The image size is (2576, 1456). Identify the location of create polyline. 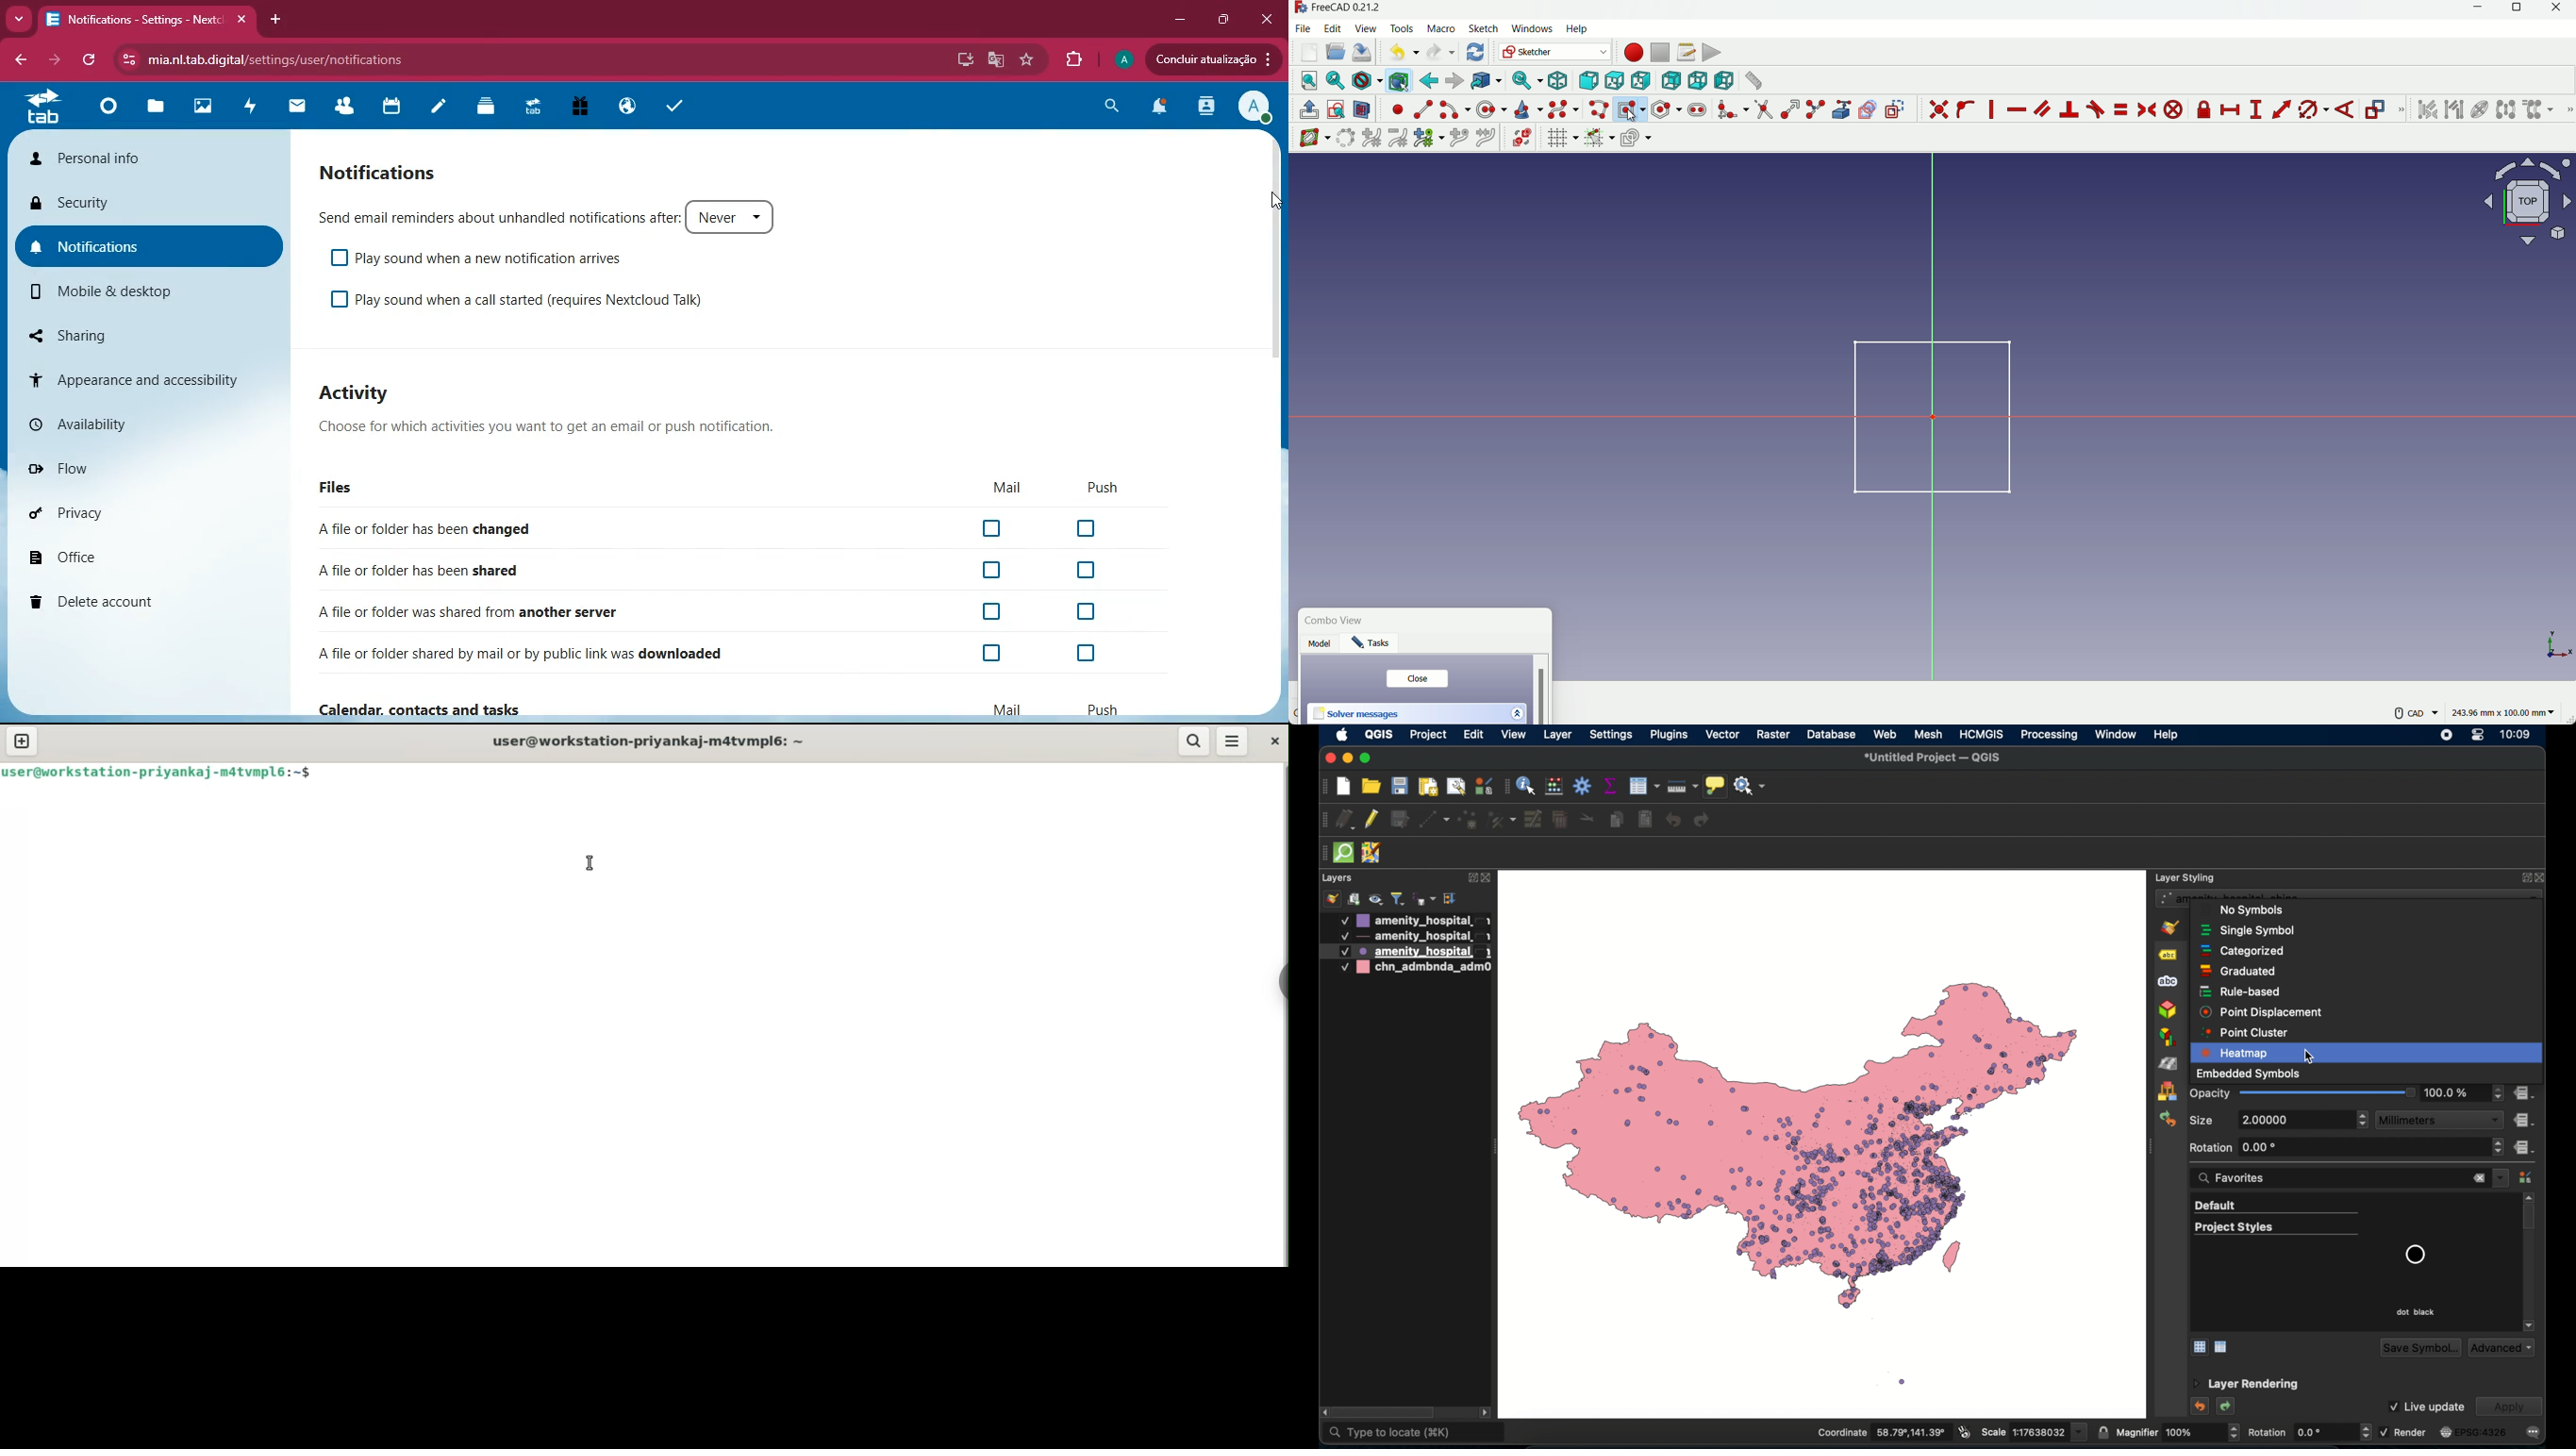
(1598, 109).